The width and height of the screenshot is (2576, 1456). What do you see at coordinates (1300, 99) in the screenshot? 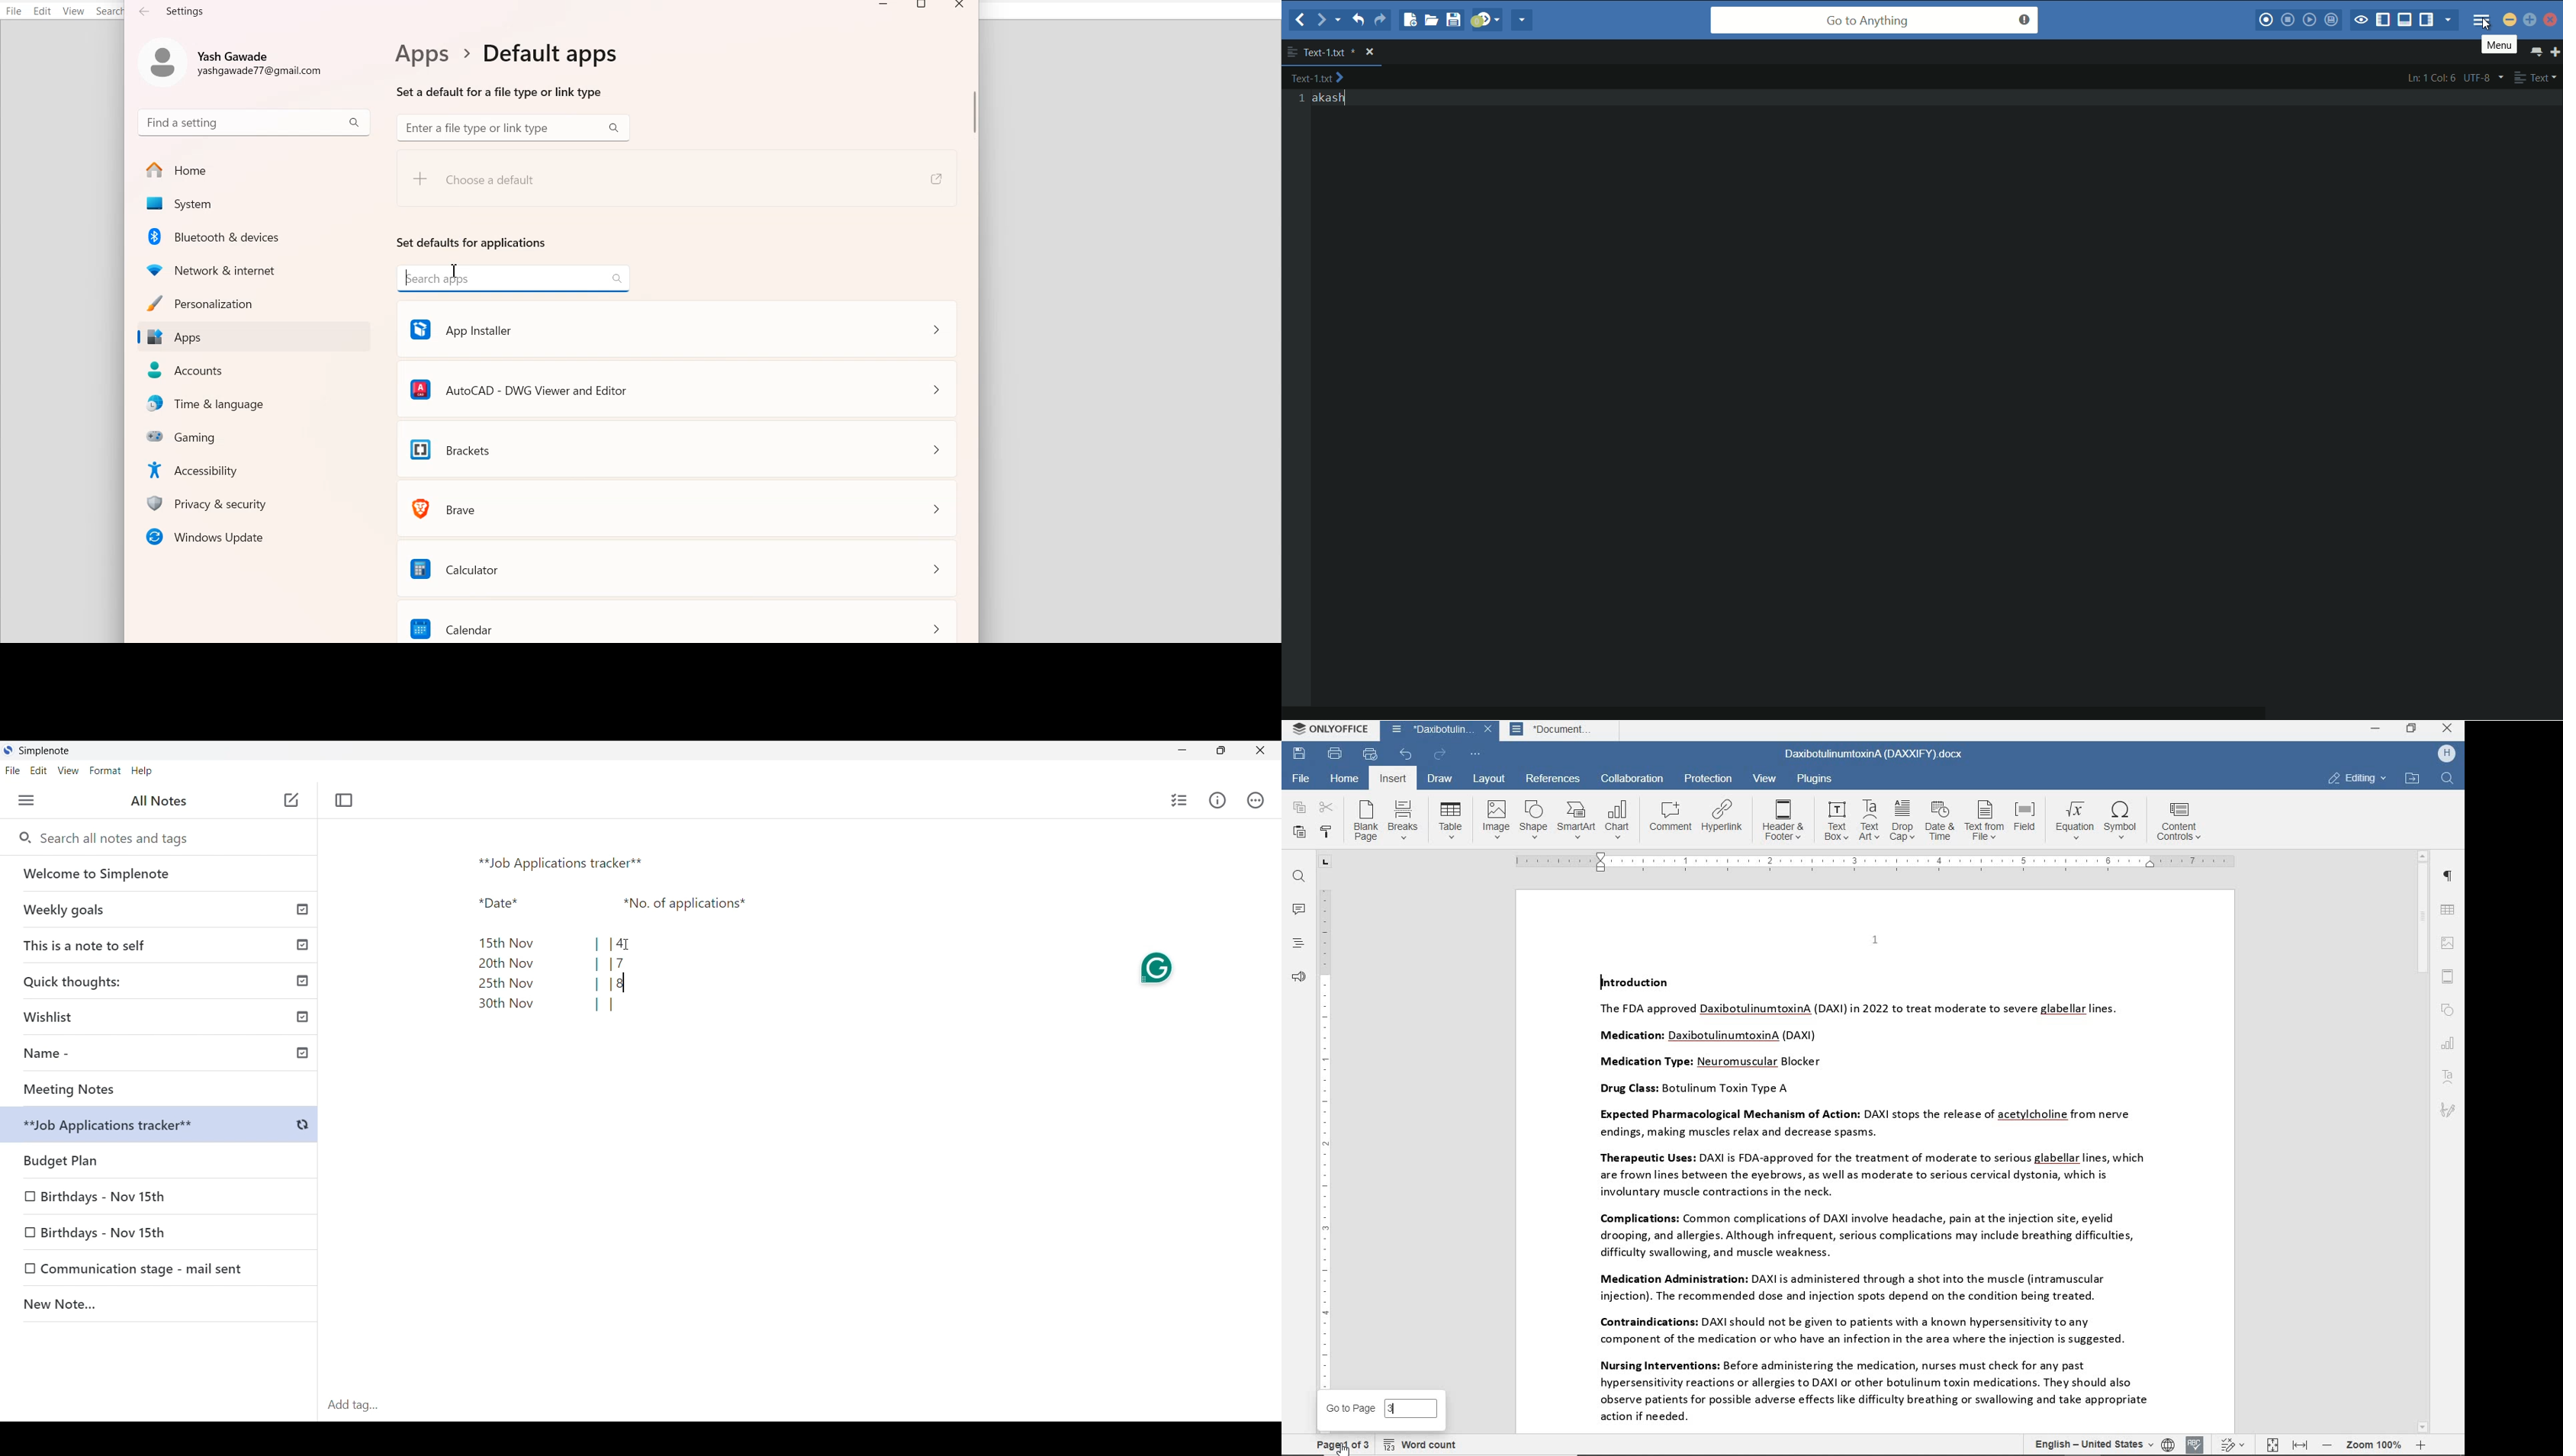
I see `line numbers` at bounding box center [1300, 99].